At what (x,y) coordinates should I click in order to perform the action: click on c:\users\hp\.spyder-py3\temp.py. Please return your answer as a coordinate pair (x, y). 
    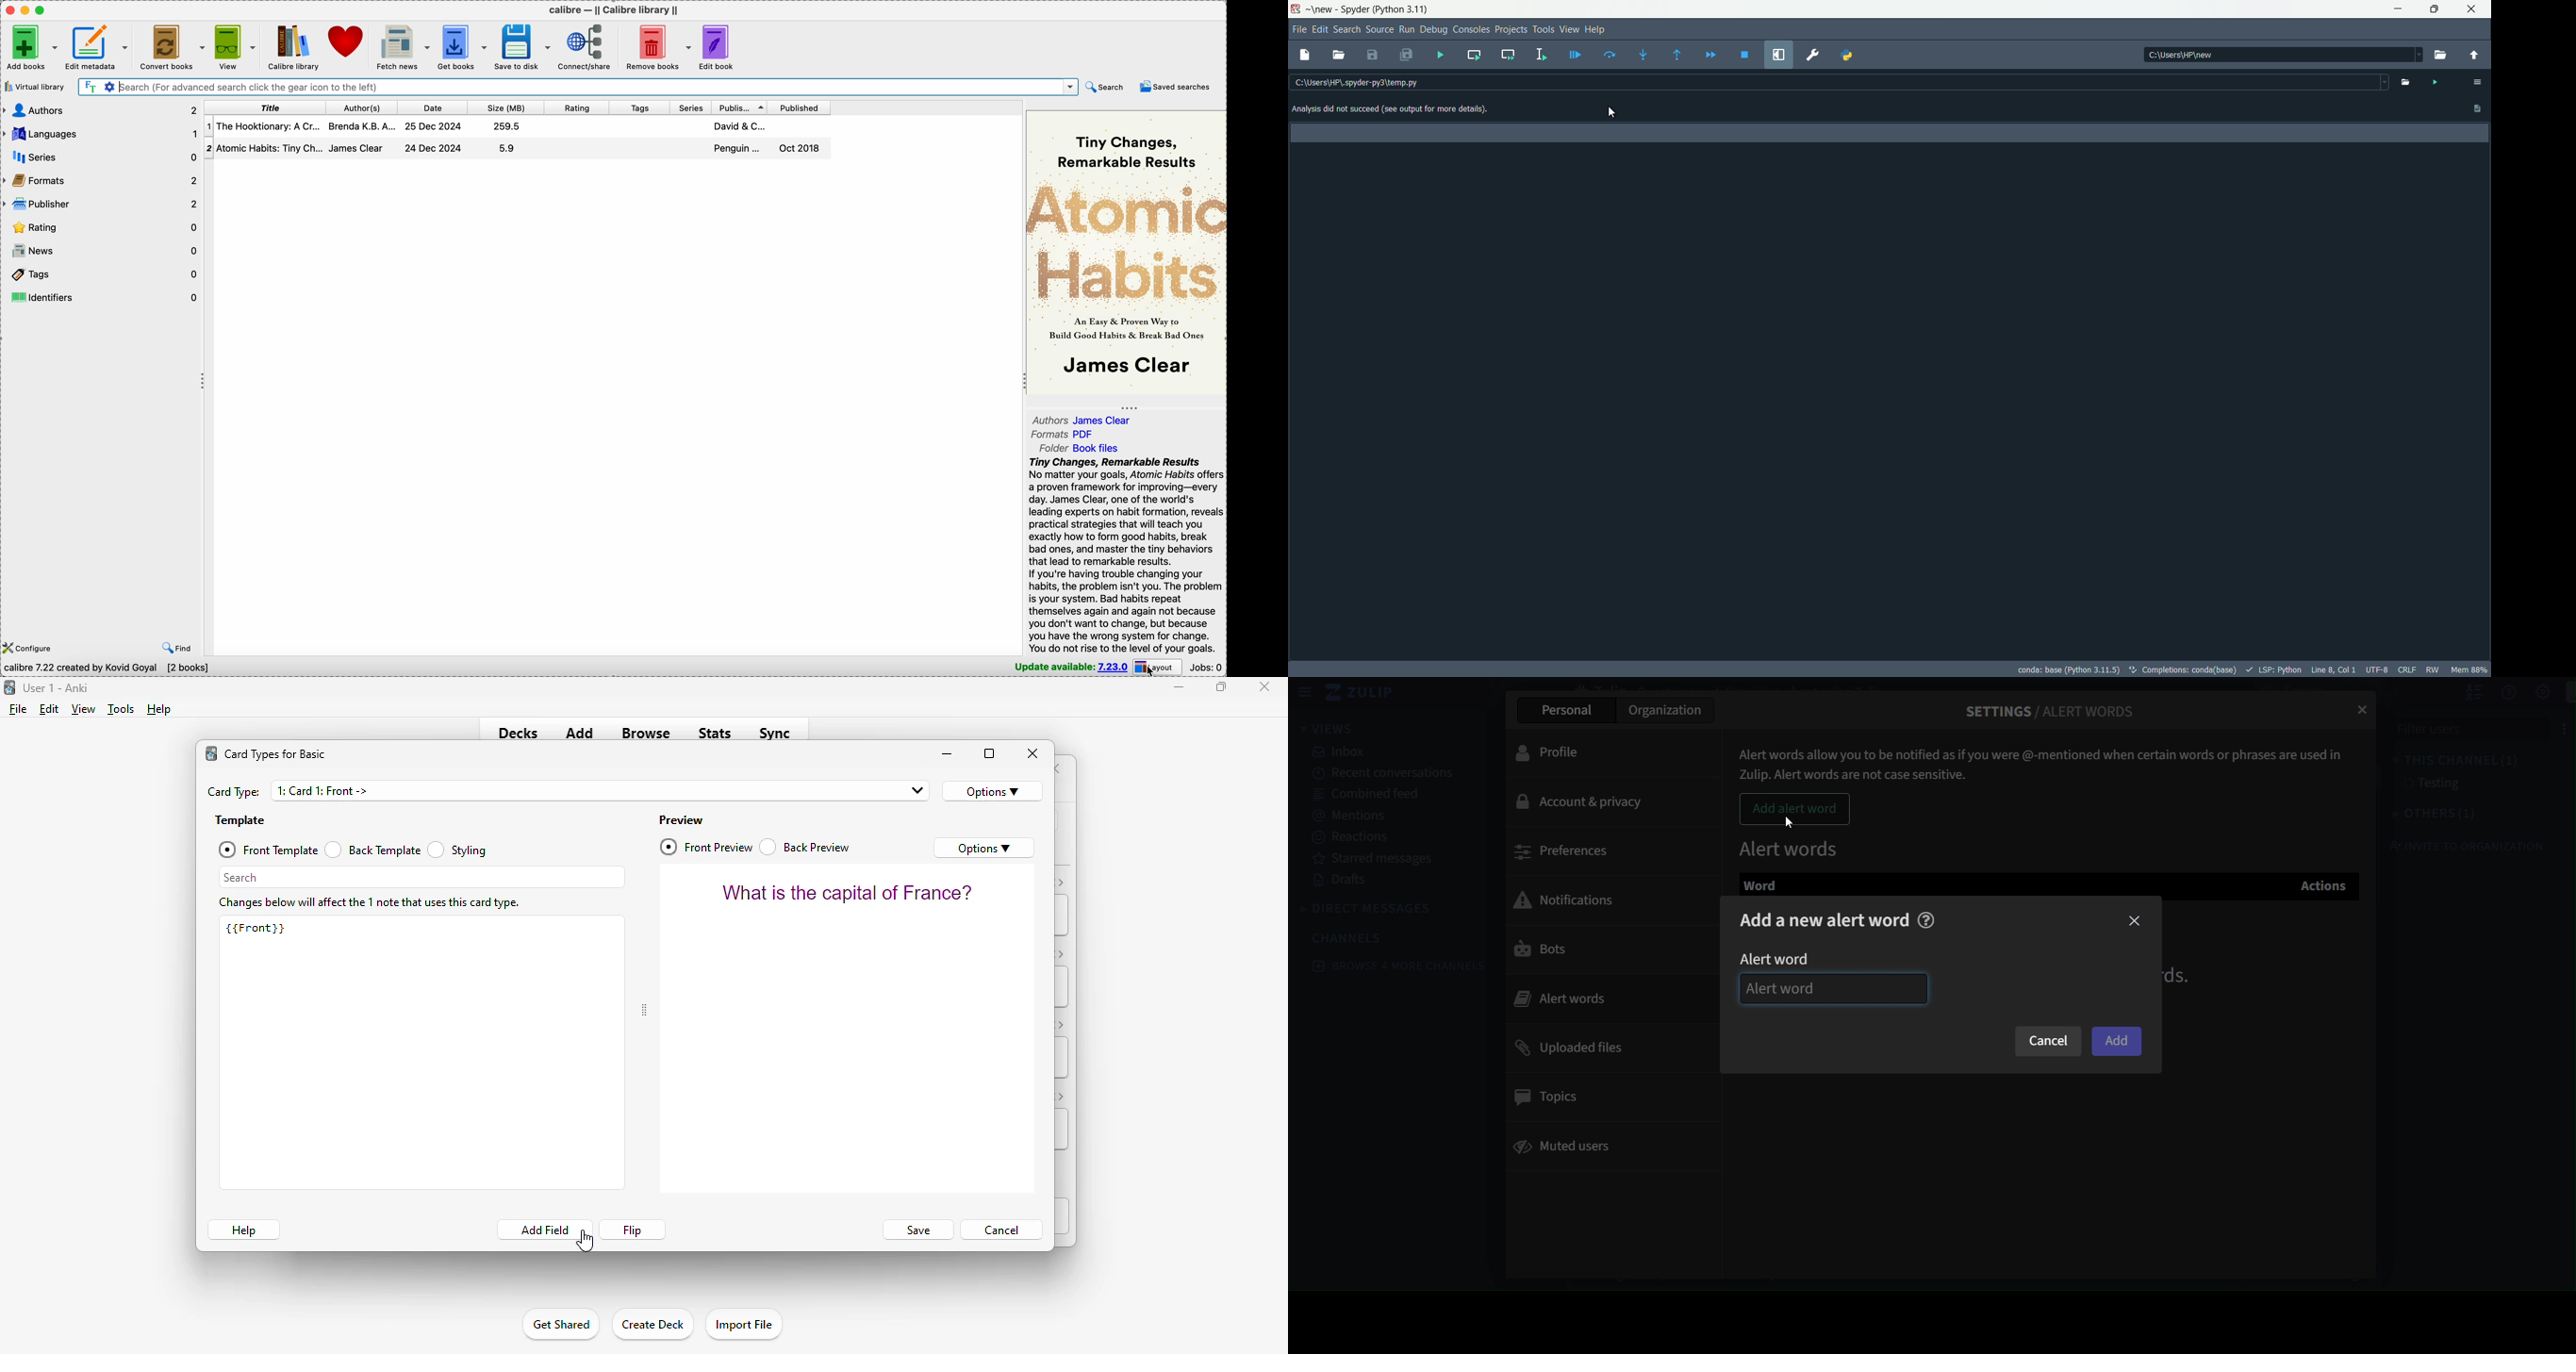
    Looking at the image, I should click on (1354, 81).